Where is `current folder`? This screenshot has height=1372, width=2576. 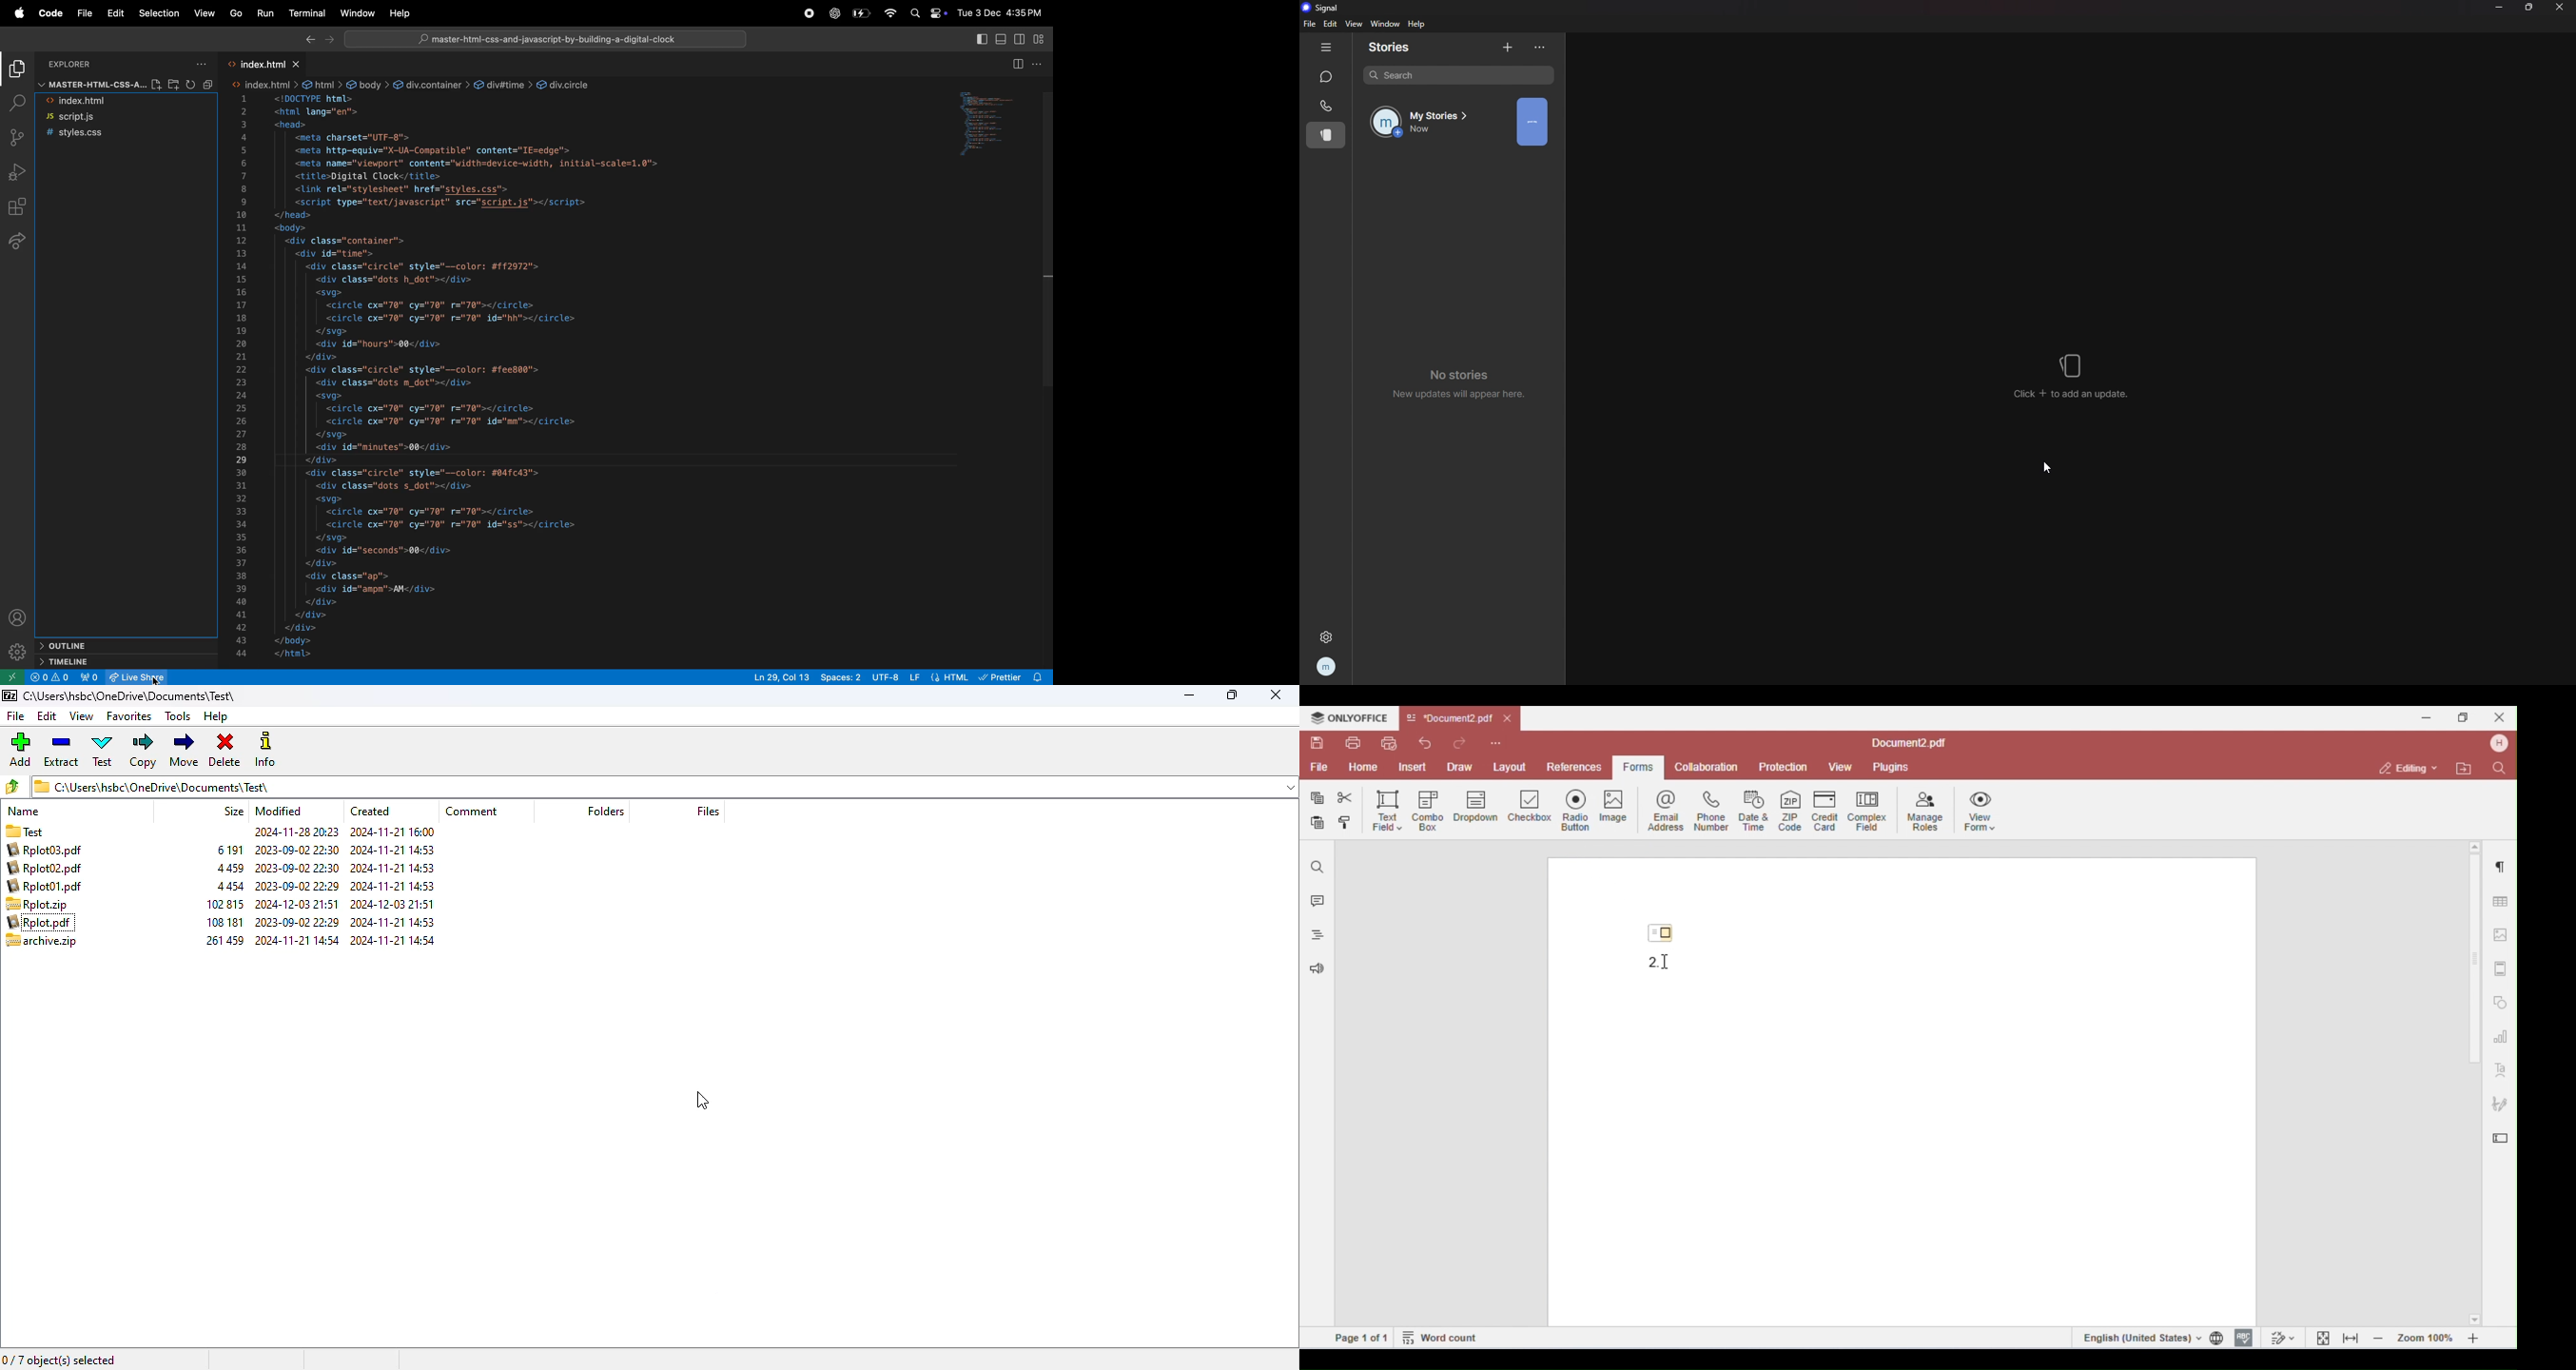
current folder is located at coordinates (130, 695).